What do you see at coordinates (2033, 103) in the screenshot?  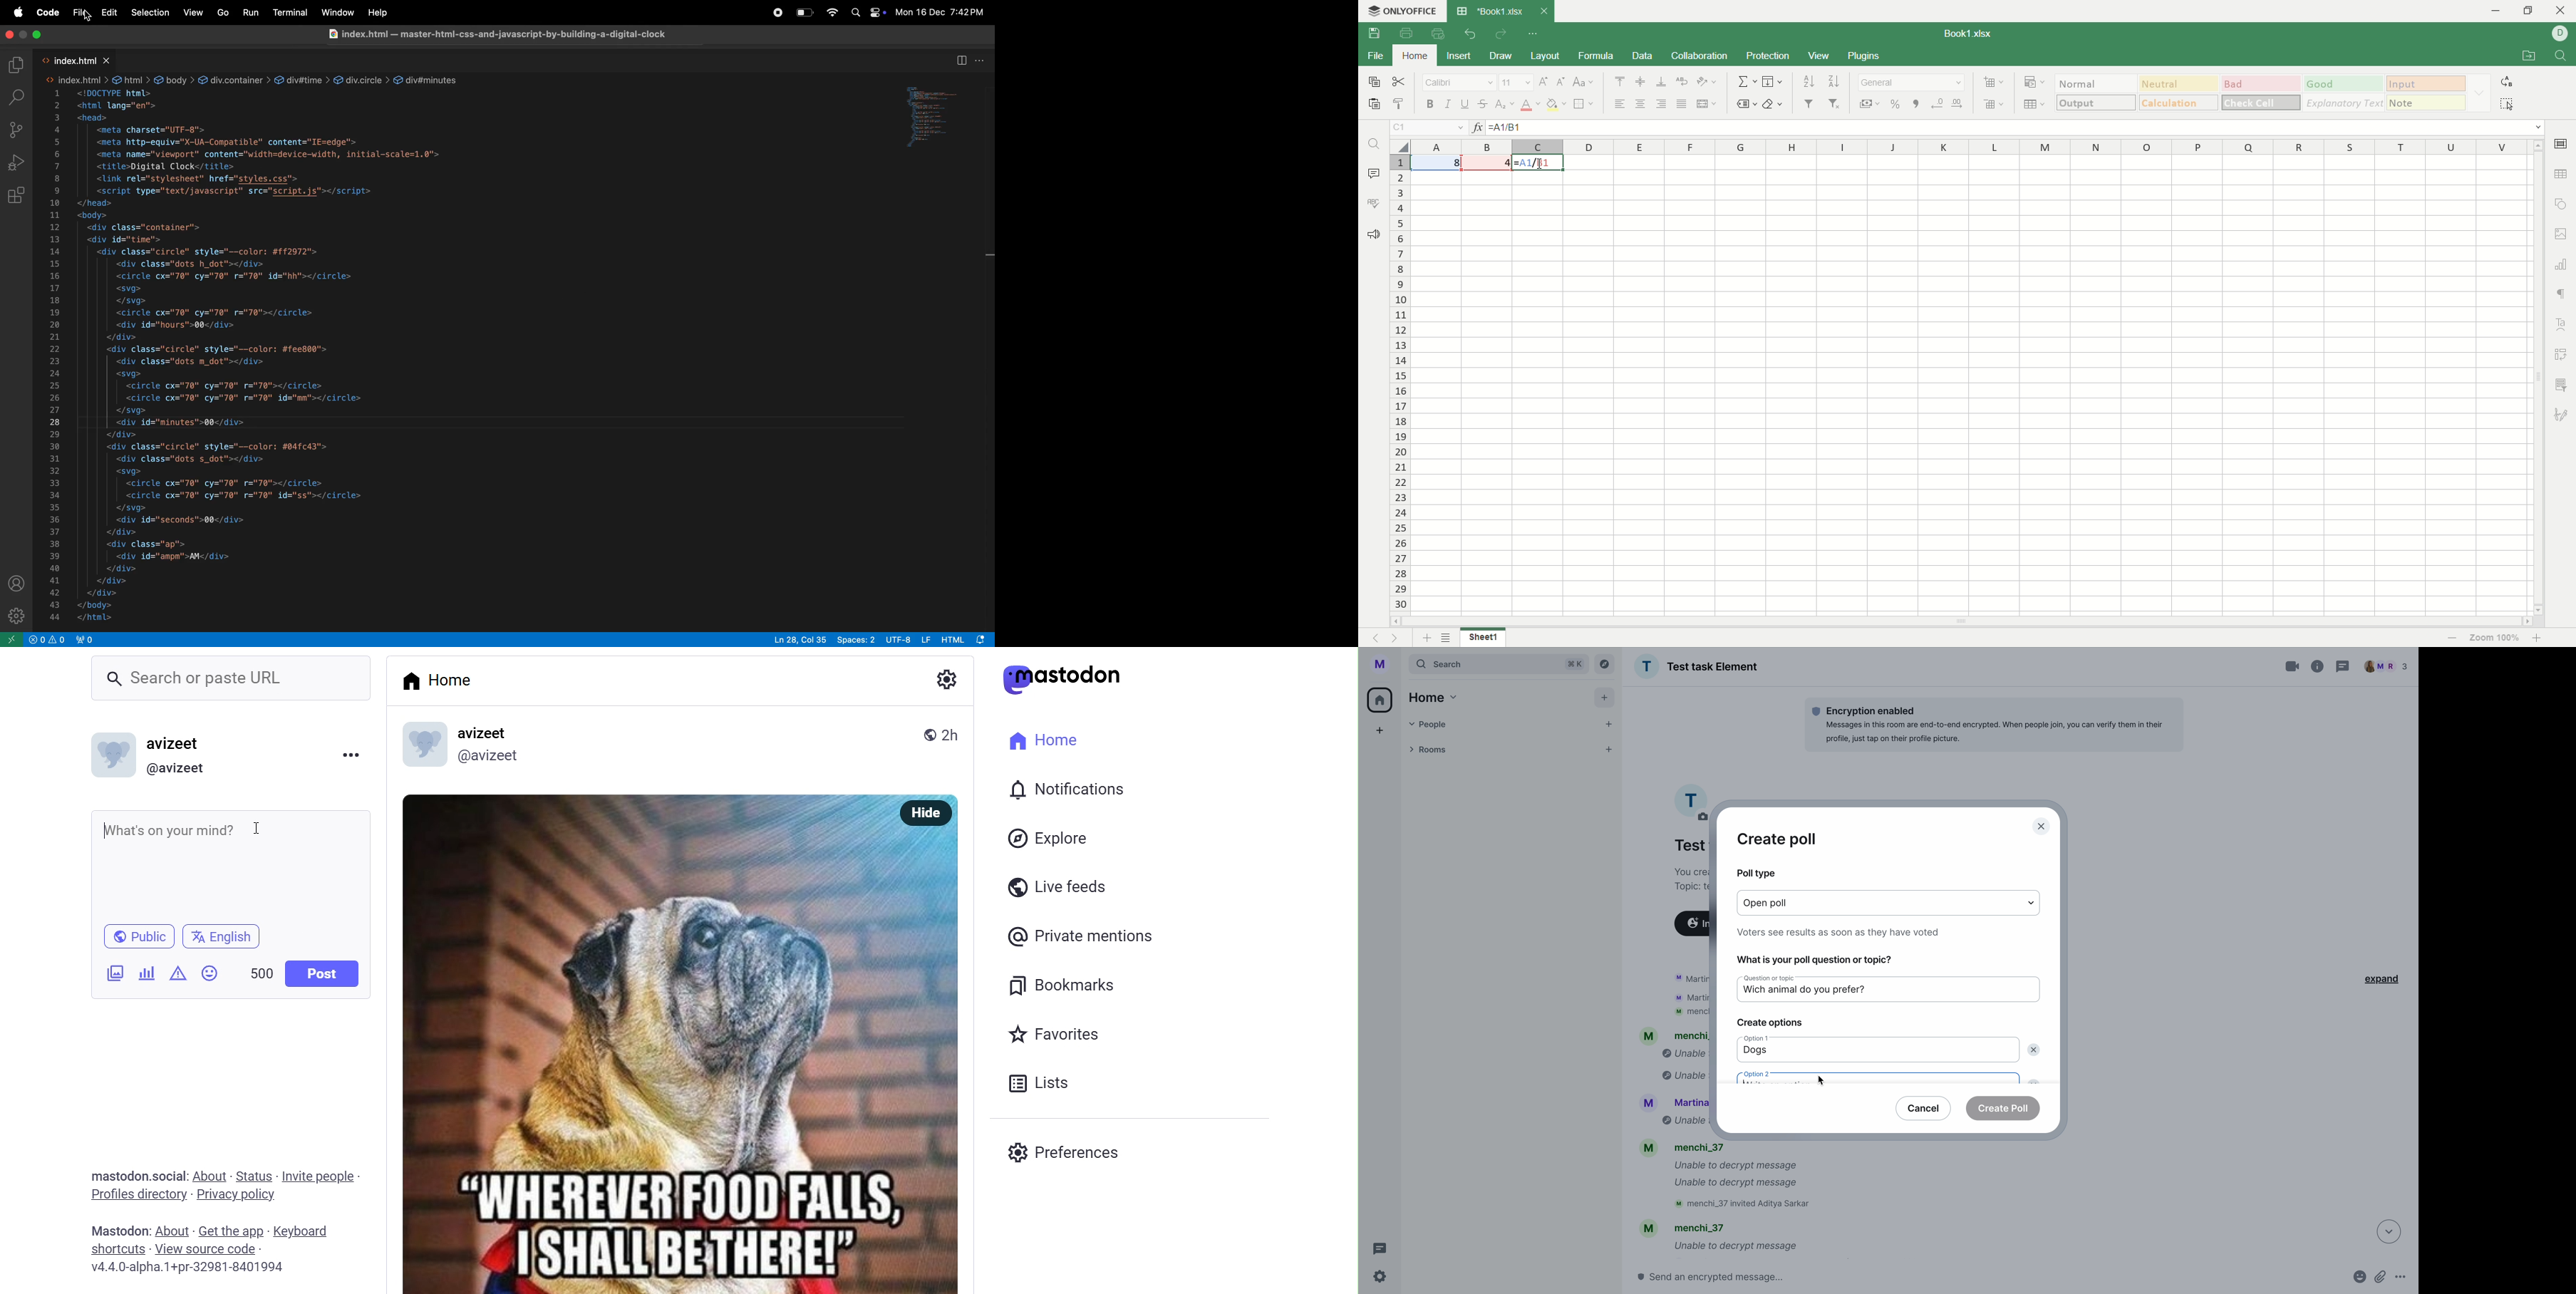 I see `table` at bounding box center [2033, 103].